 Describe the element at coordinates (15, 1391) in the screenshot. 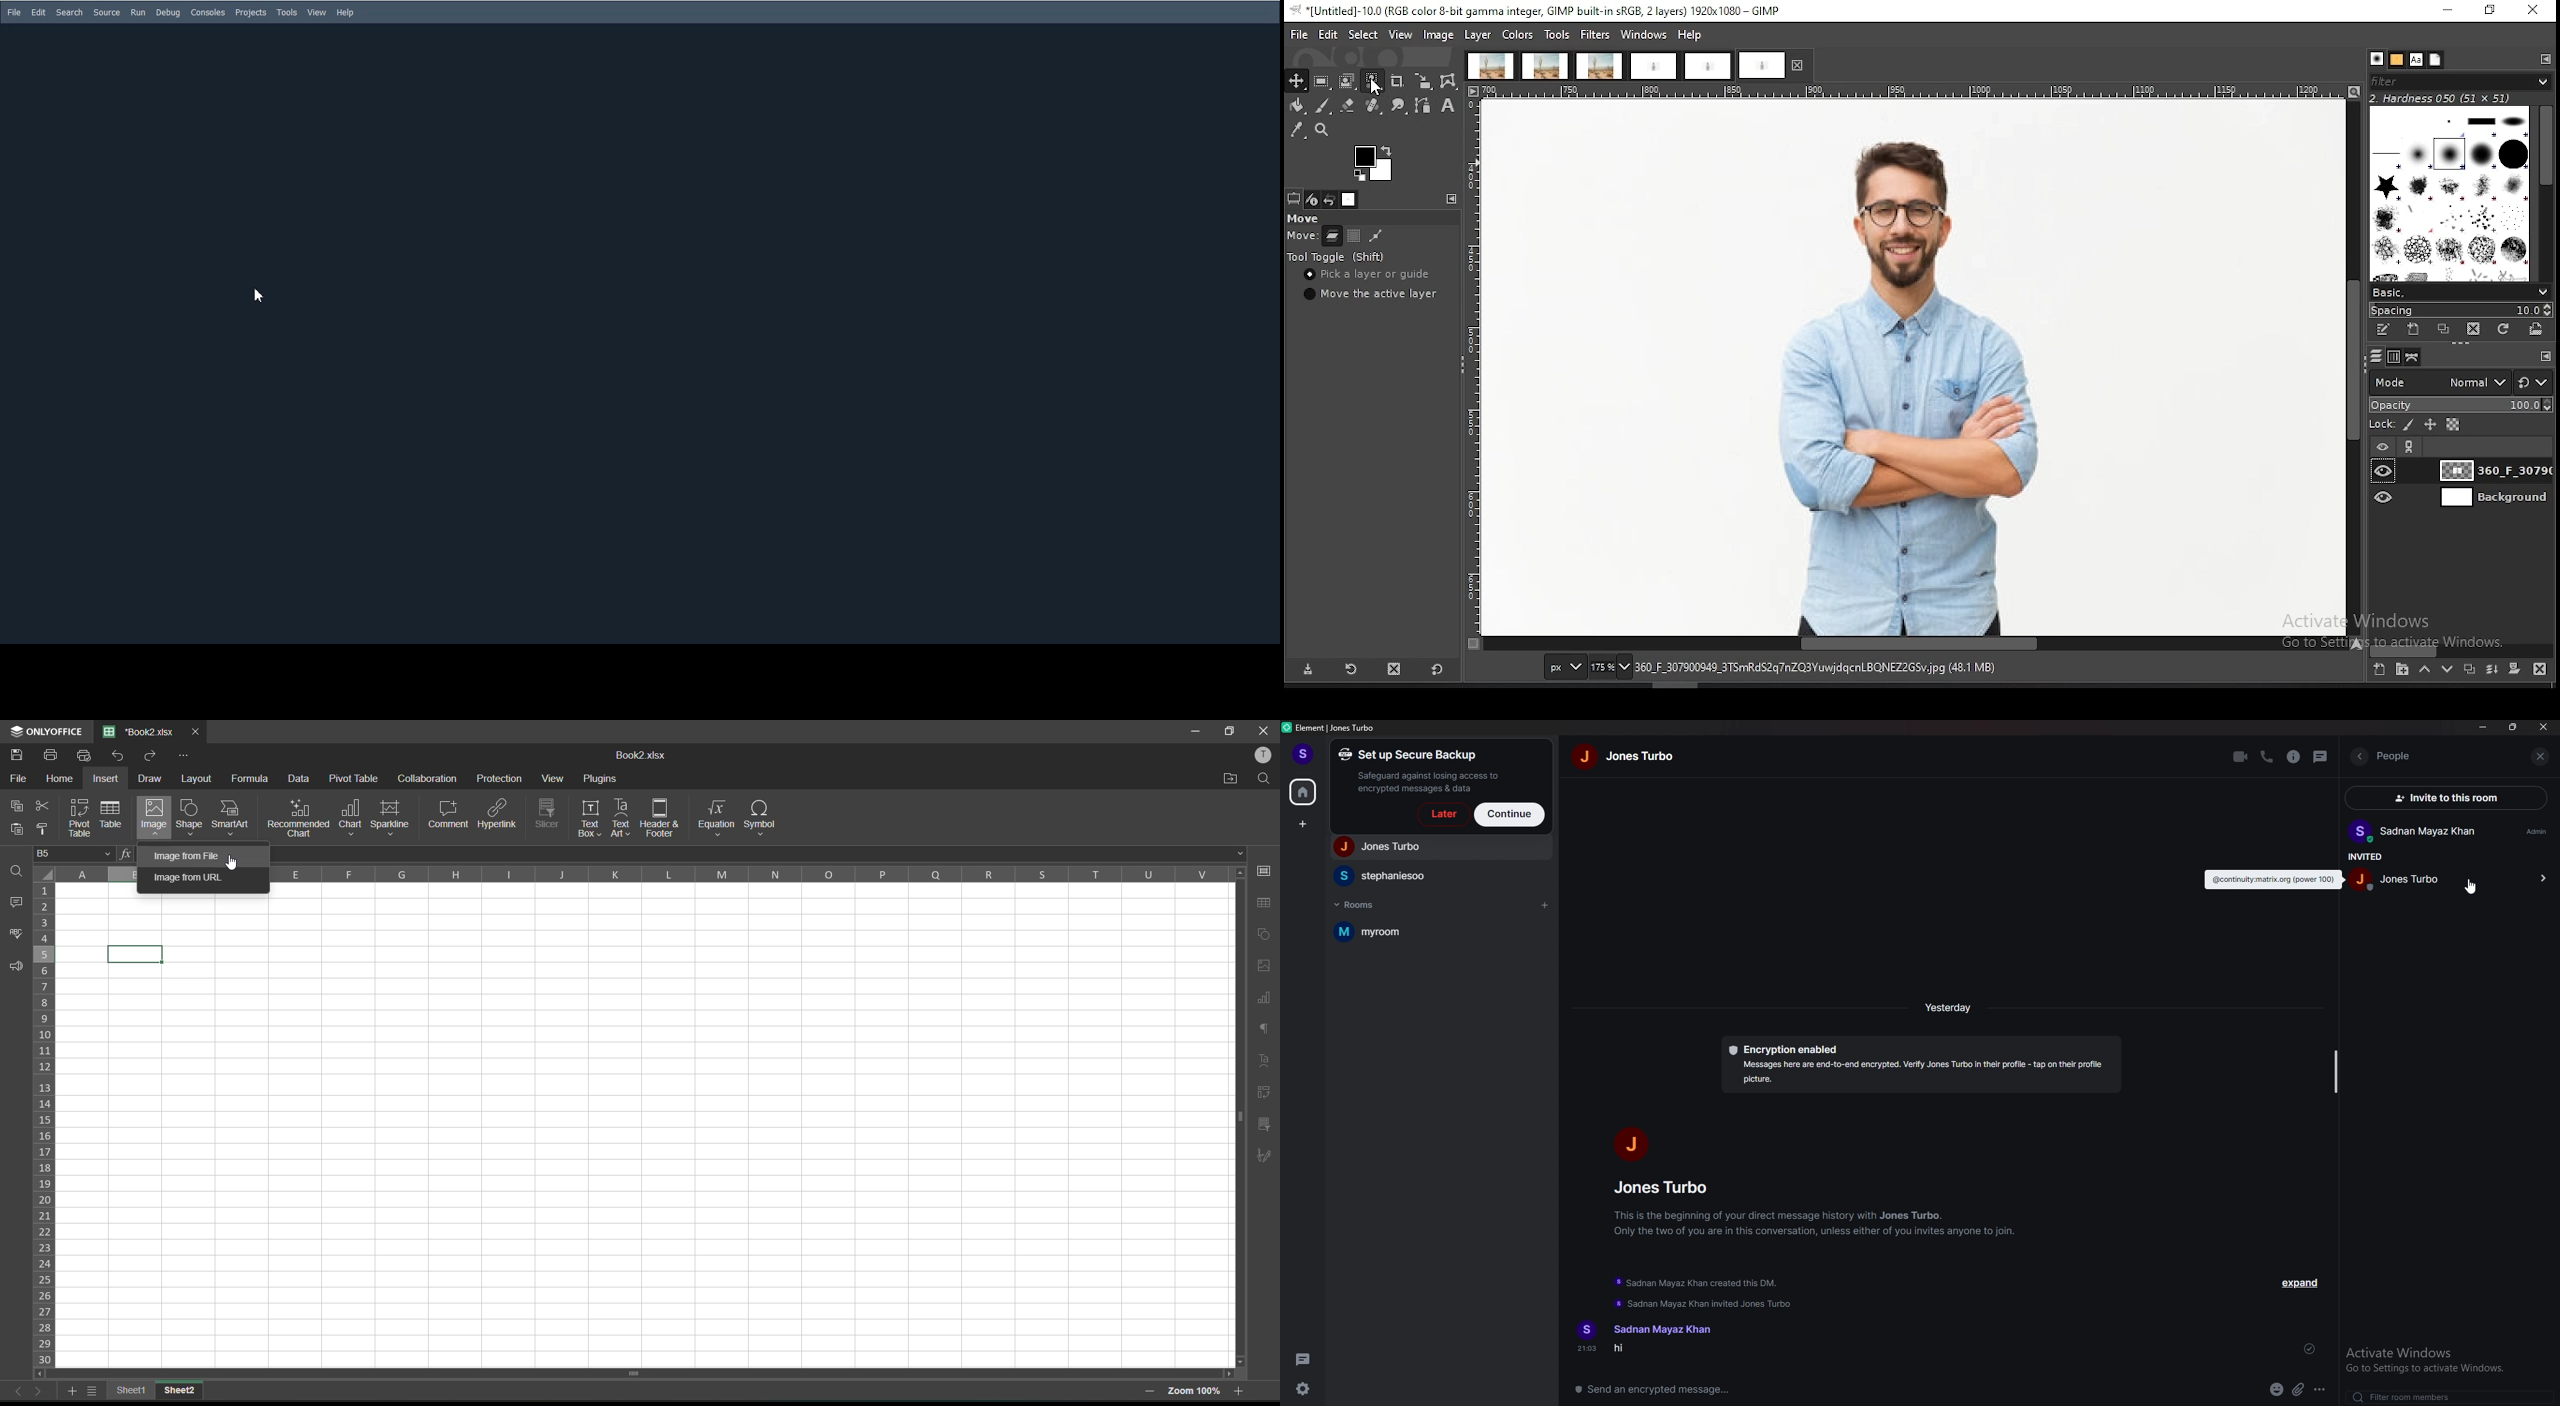

I see `previous` at that location.